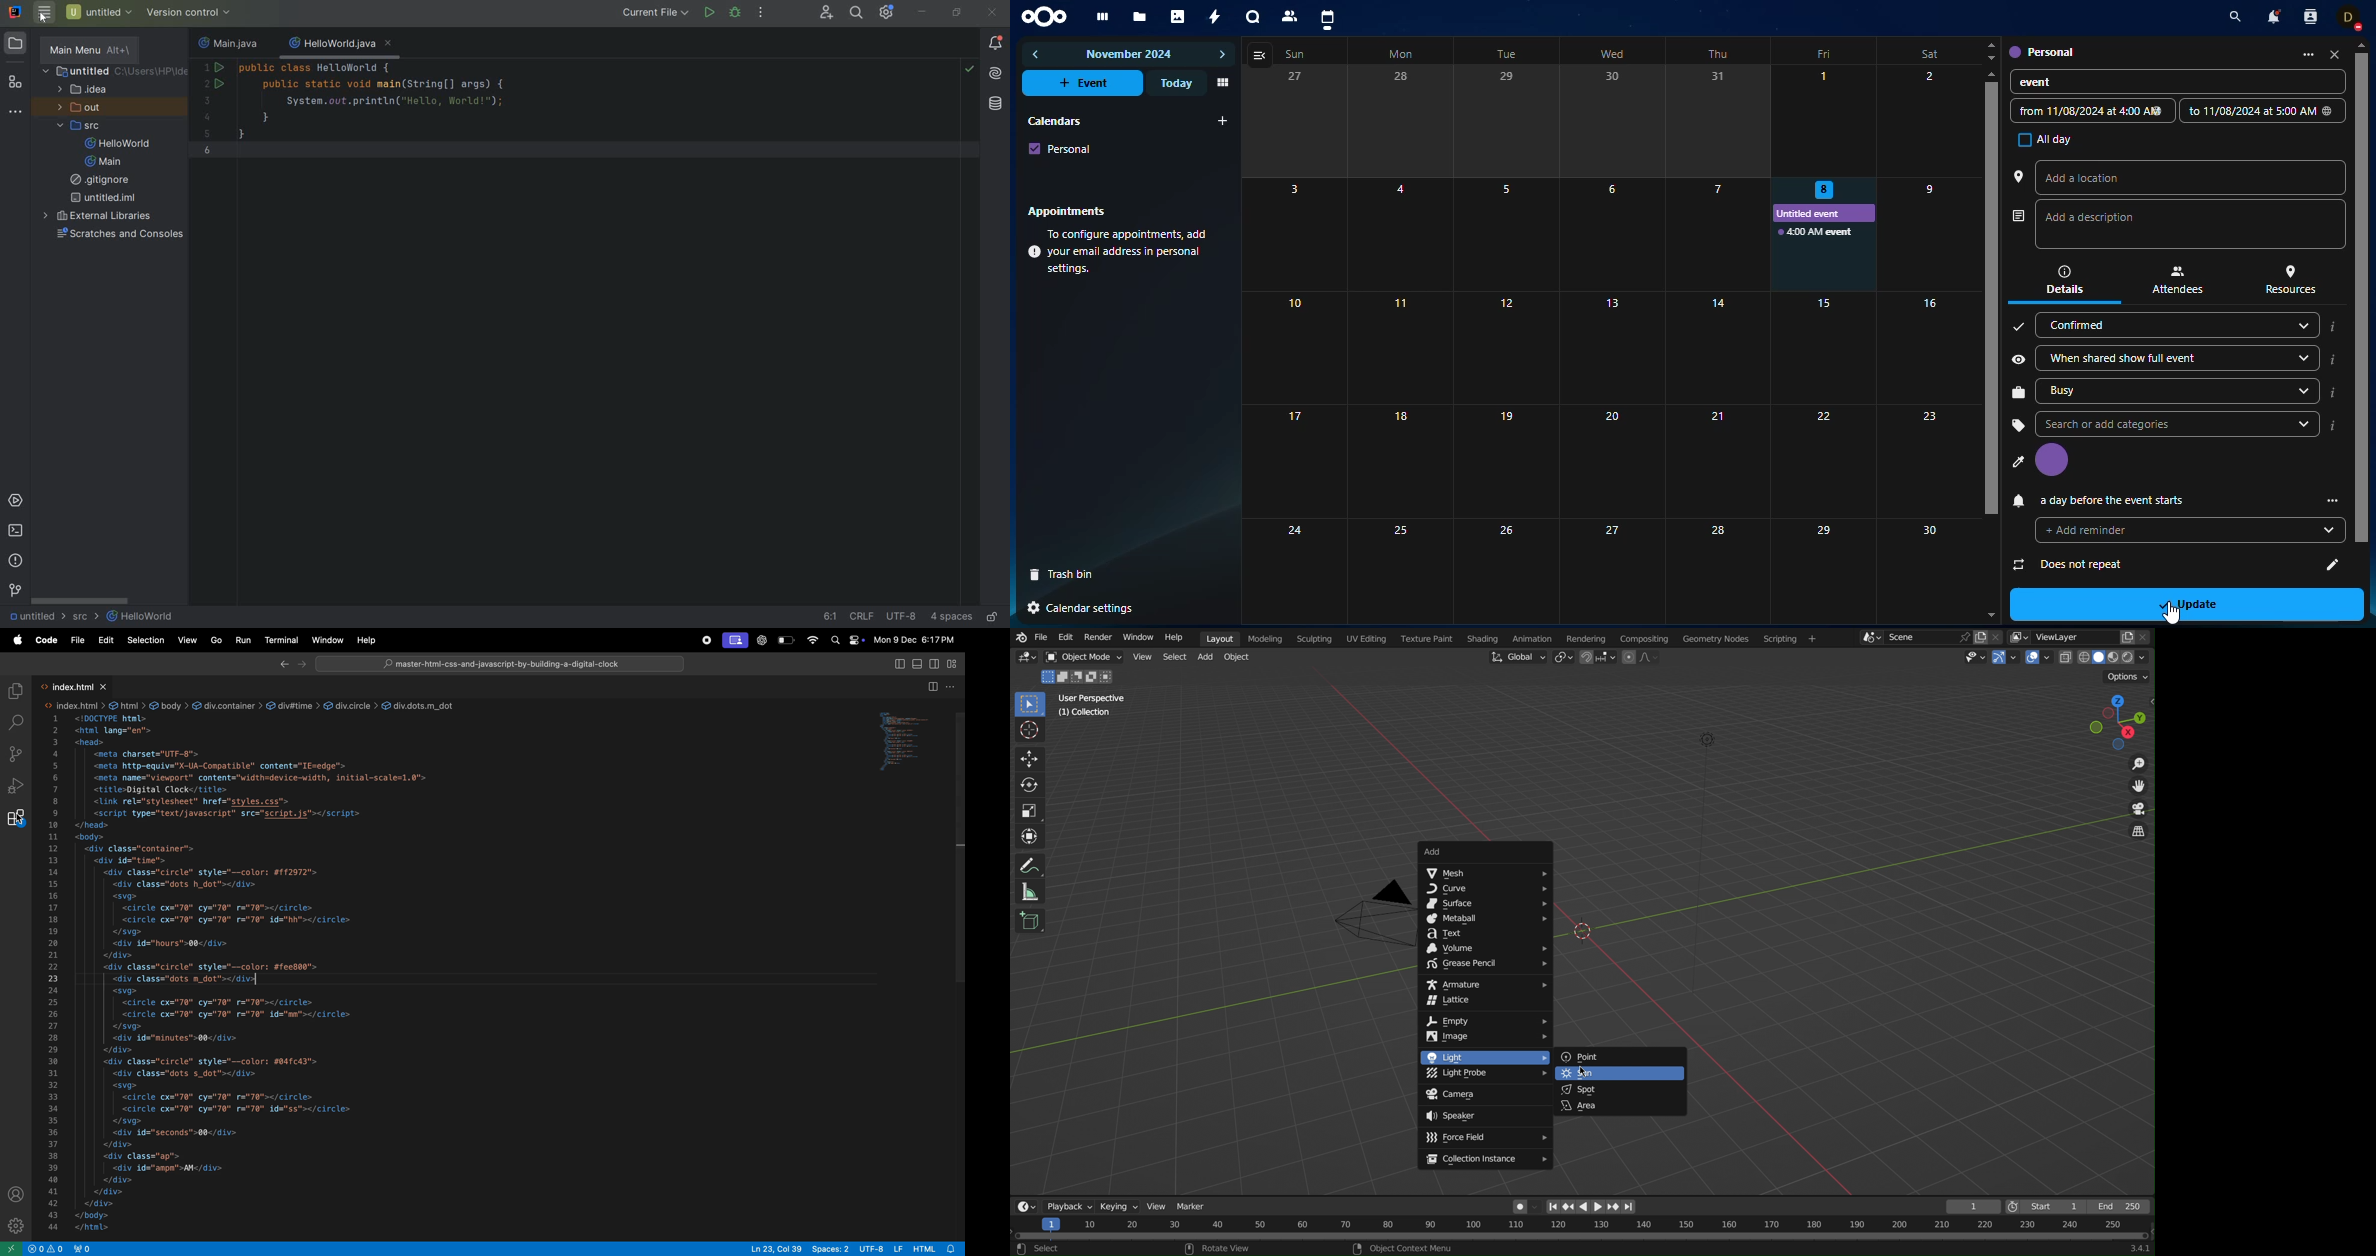  Describe the element at coordinates (898, 663) in the screenshot. I see `toggle secondary side bar` at that location.